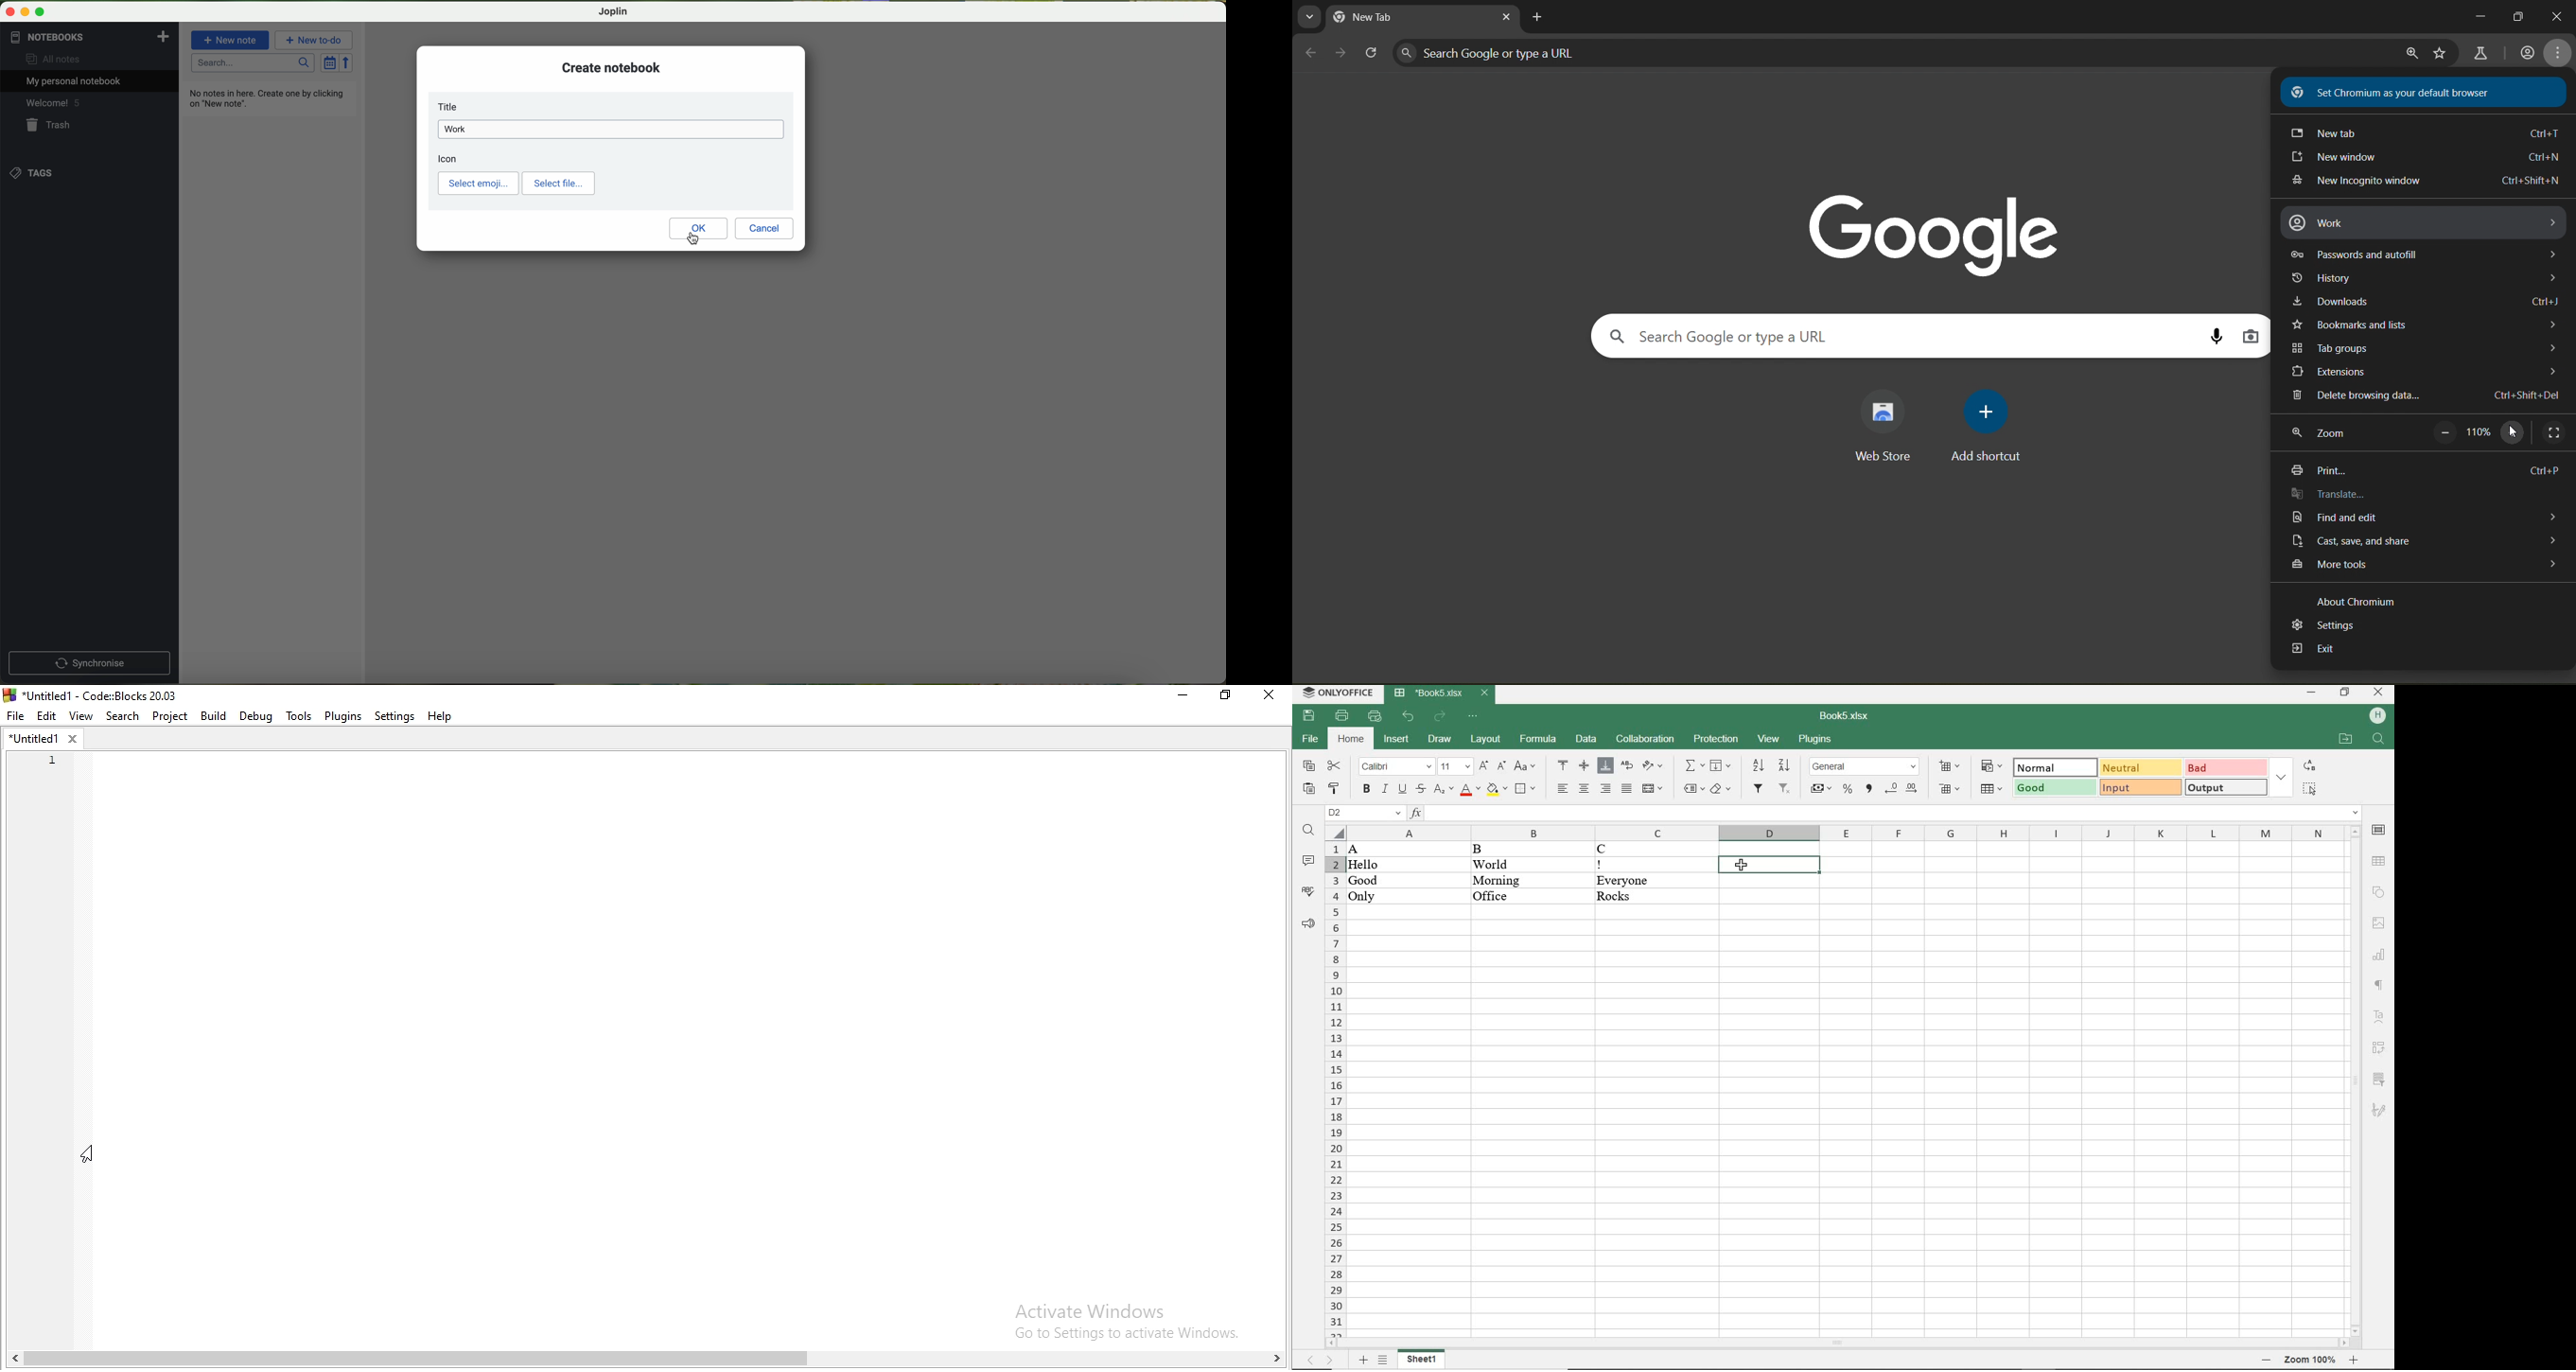 The image size is (2576, 1372). Describe the element at coordinates (2345, 694) in the screenshot. I see `RESTORE DOWN` at that location.